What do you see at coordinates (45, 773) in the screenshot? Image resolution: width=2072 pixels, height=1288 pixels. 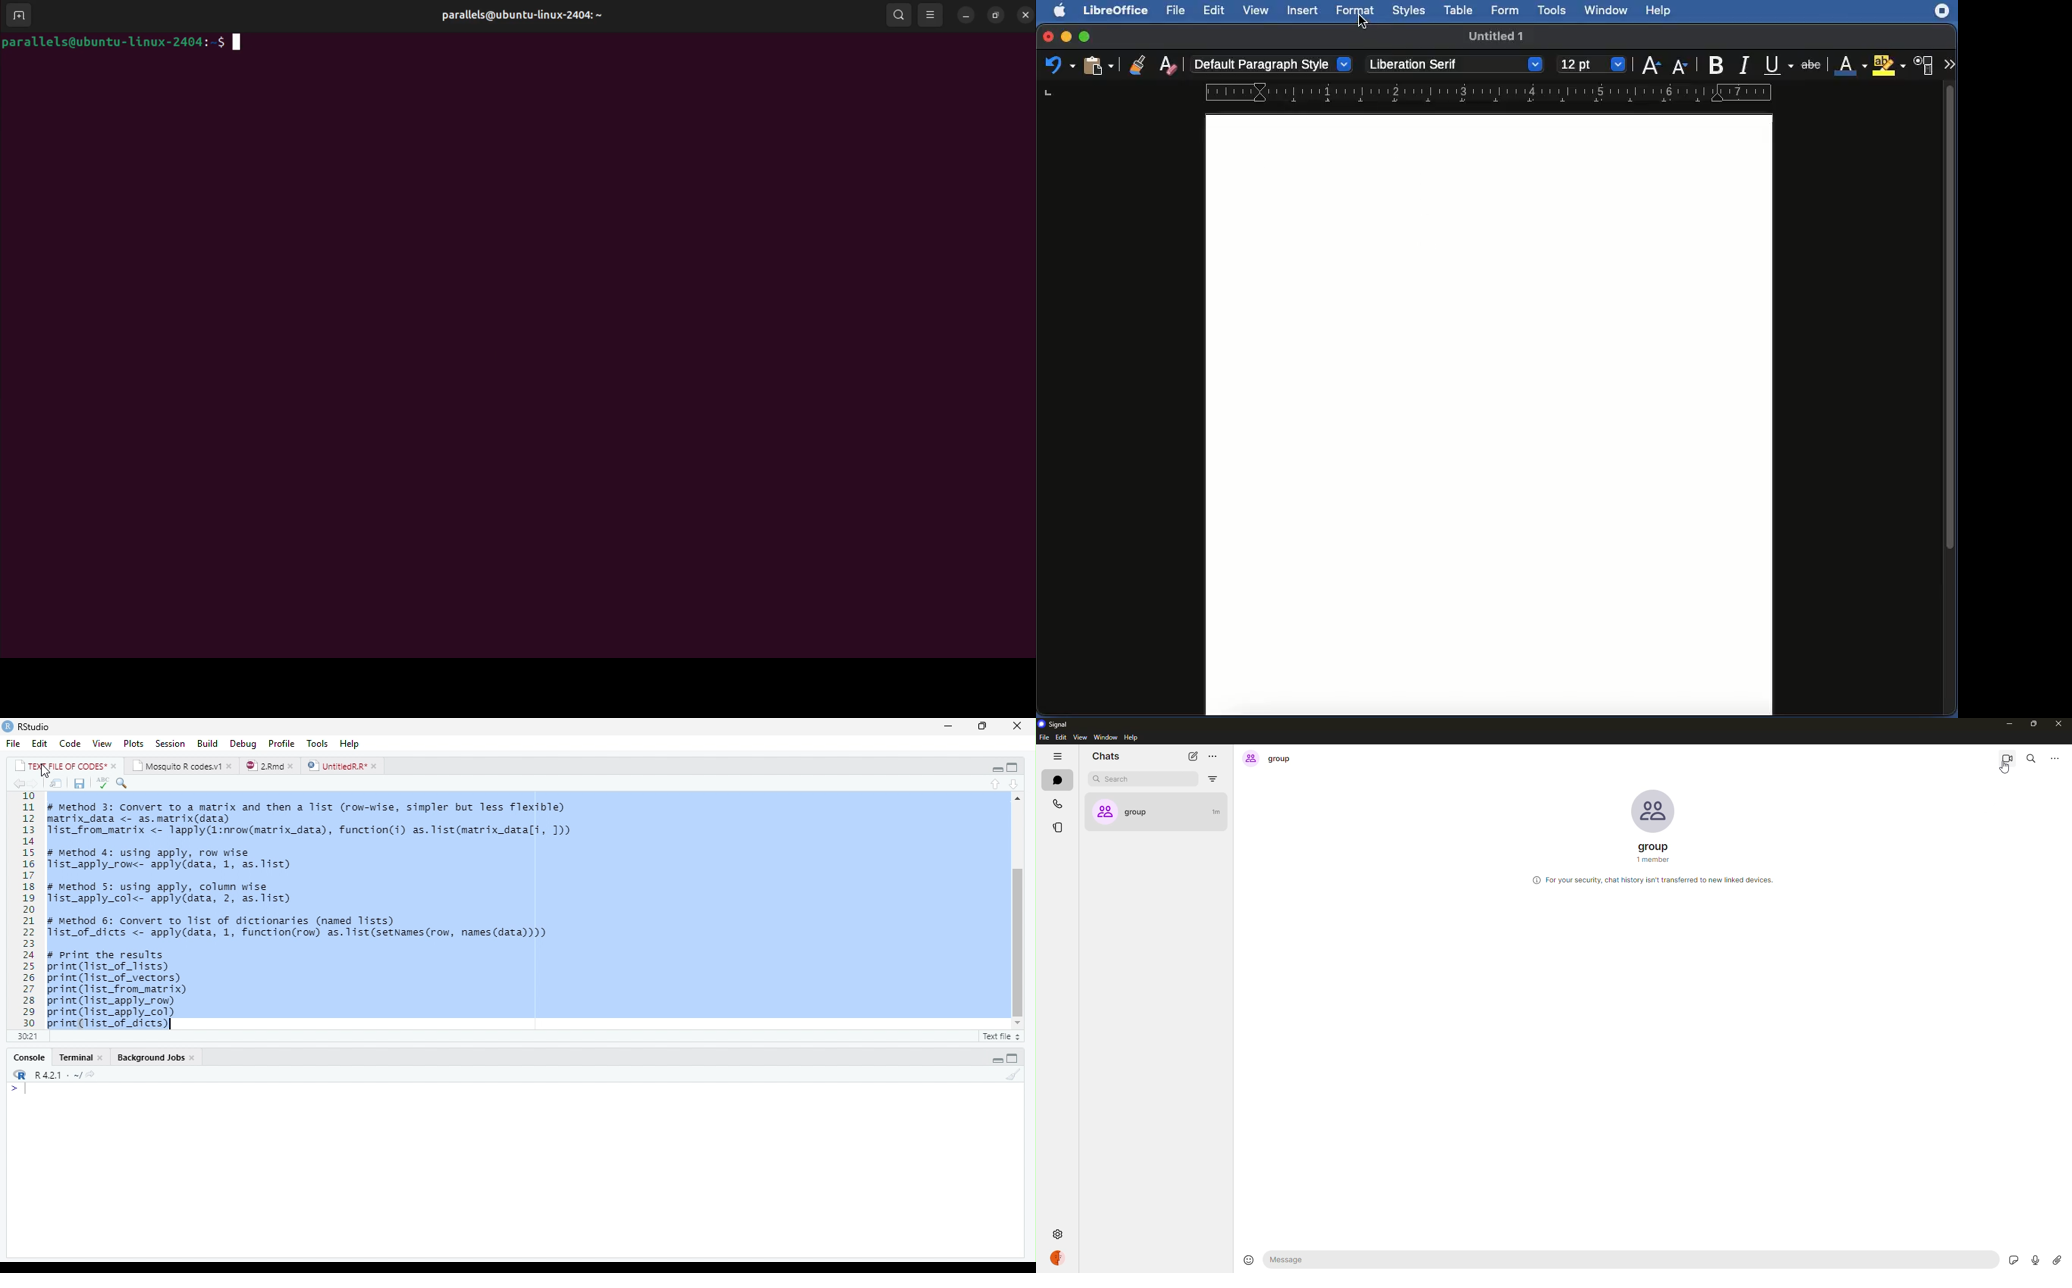 I see `Mouse Cursor` at bounding box center [45, 773].